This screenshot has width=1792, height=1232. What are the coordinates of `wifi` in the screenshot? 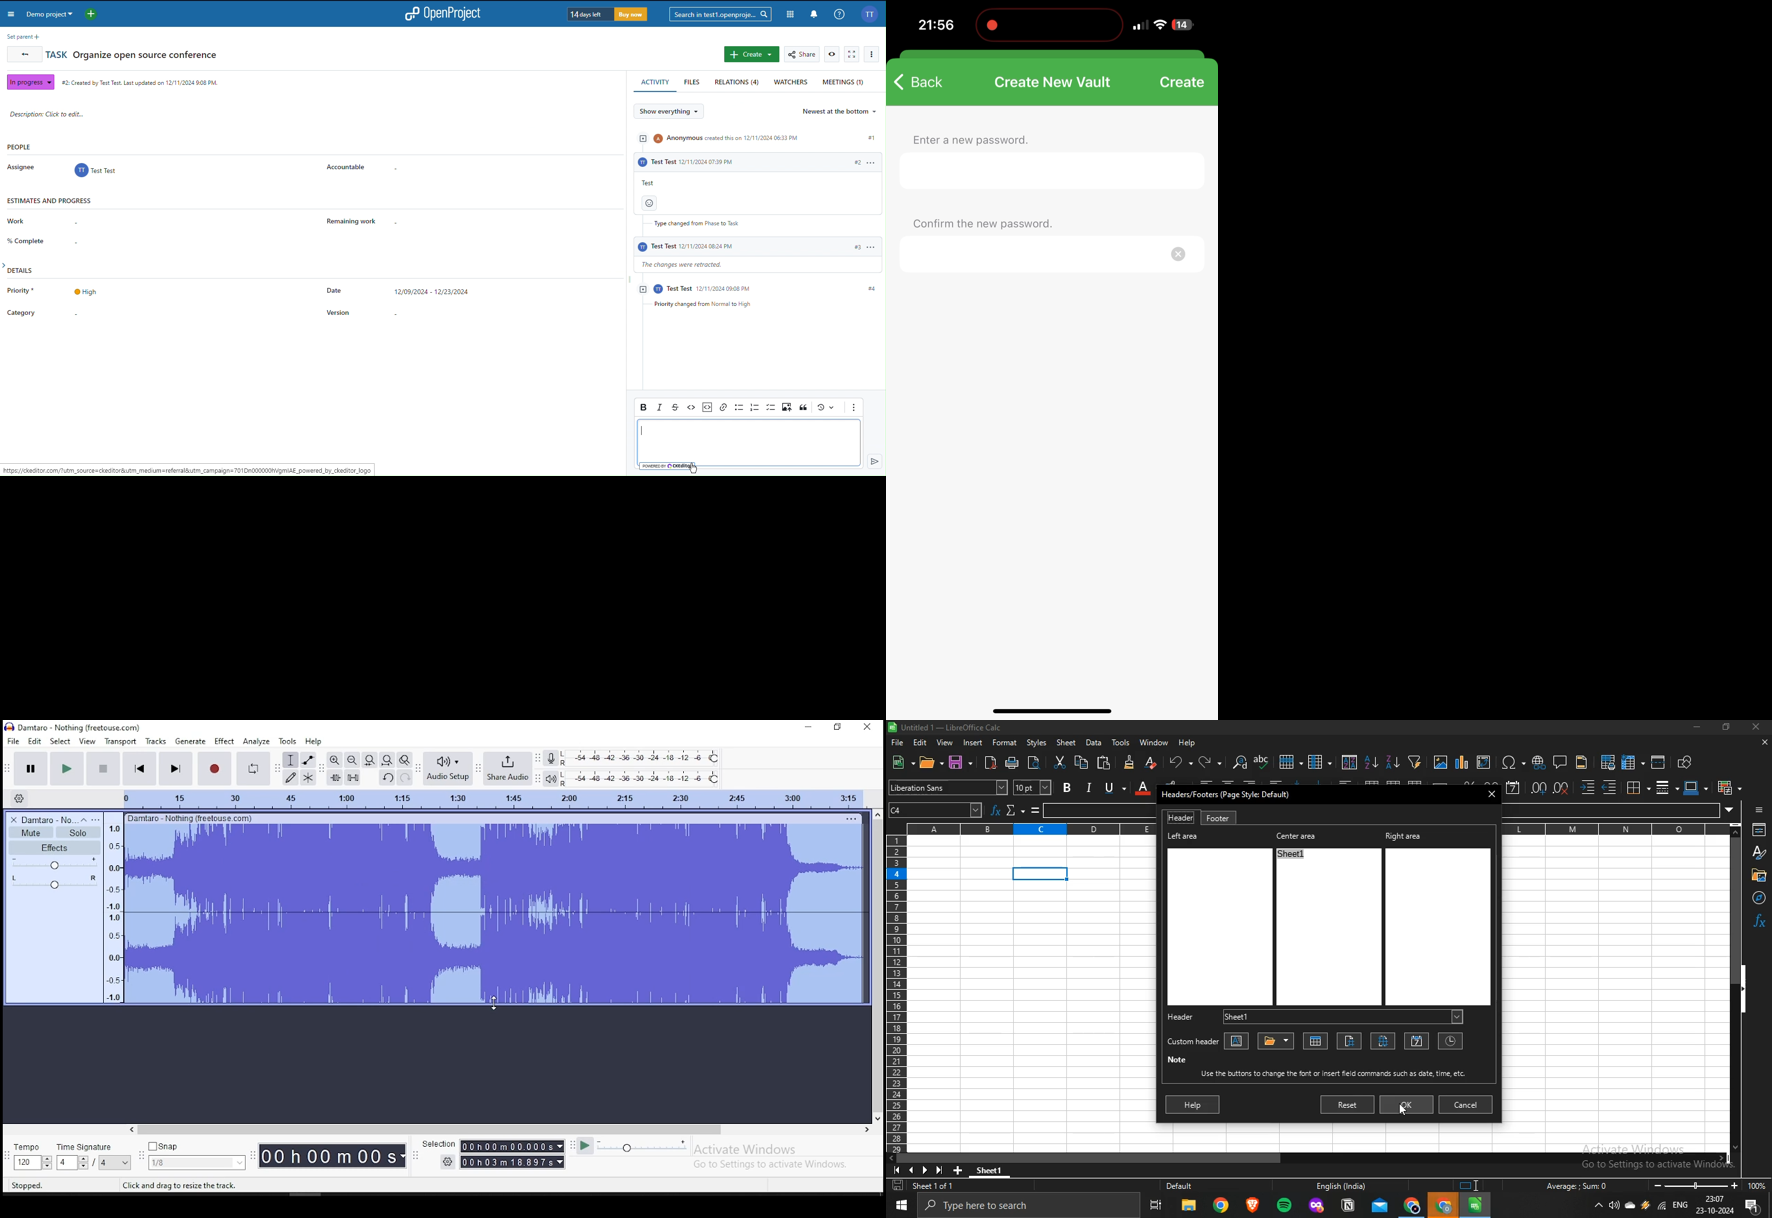 It's located at (1662, 1208).